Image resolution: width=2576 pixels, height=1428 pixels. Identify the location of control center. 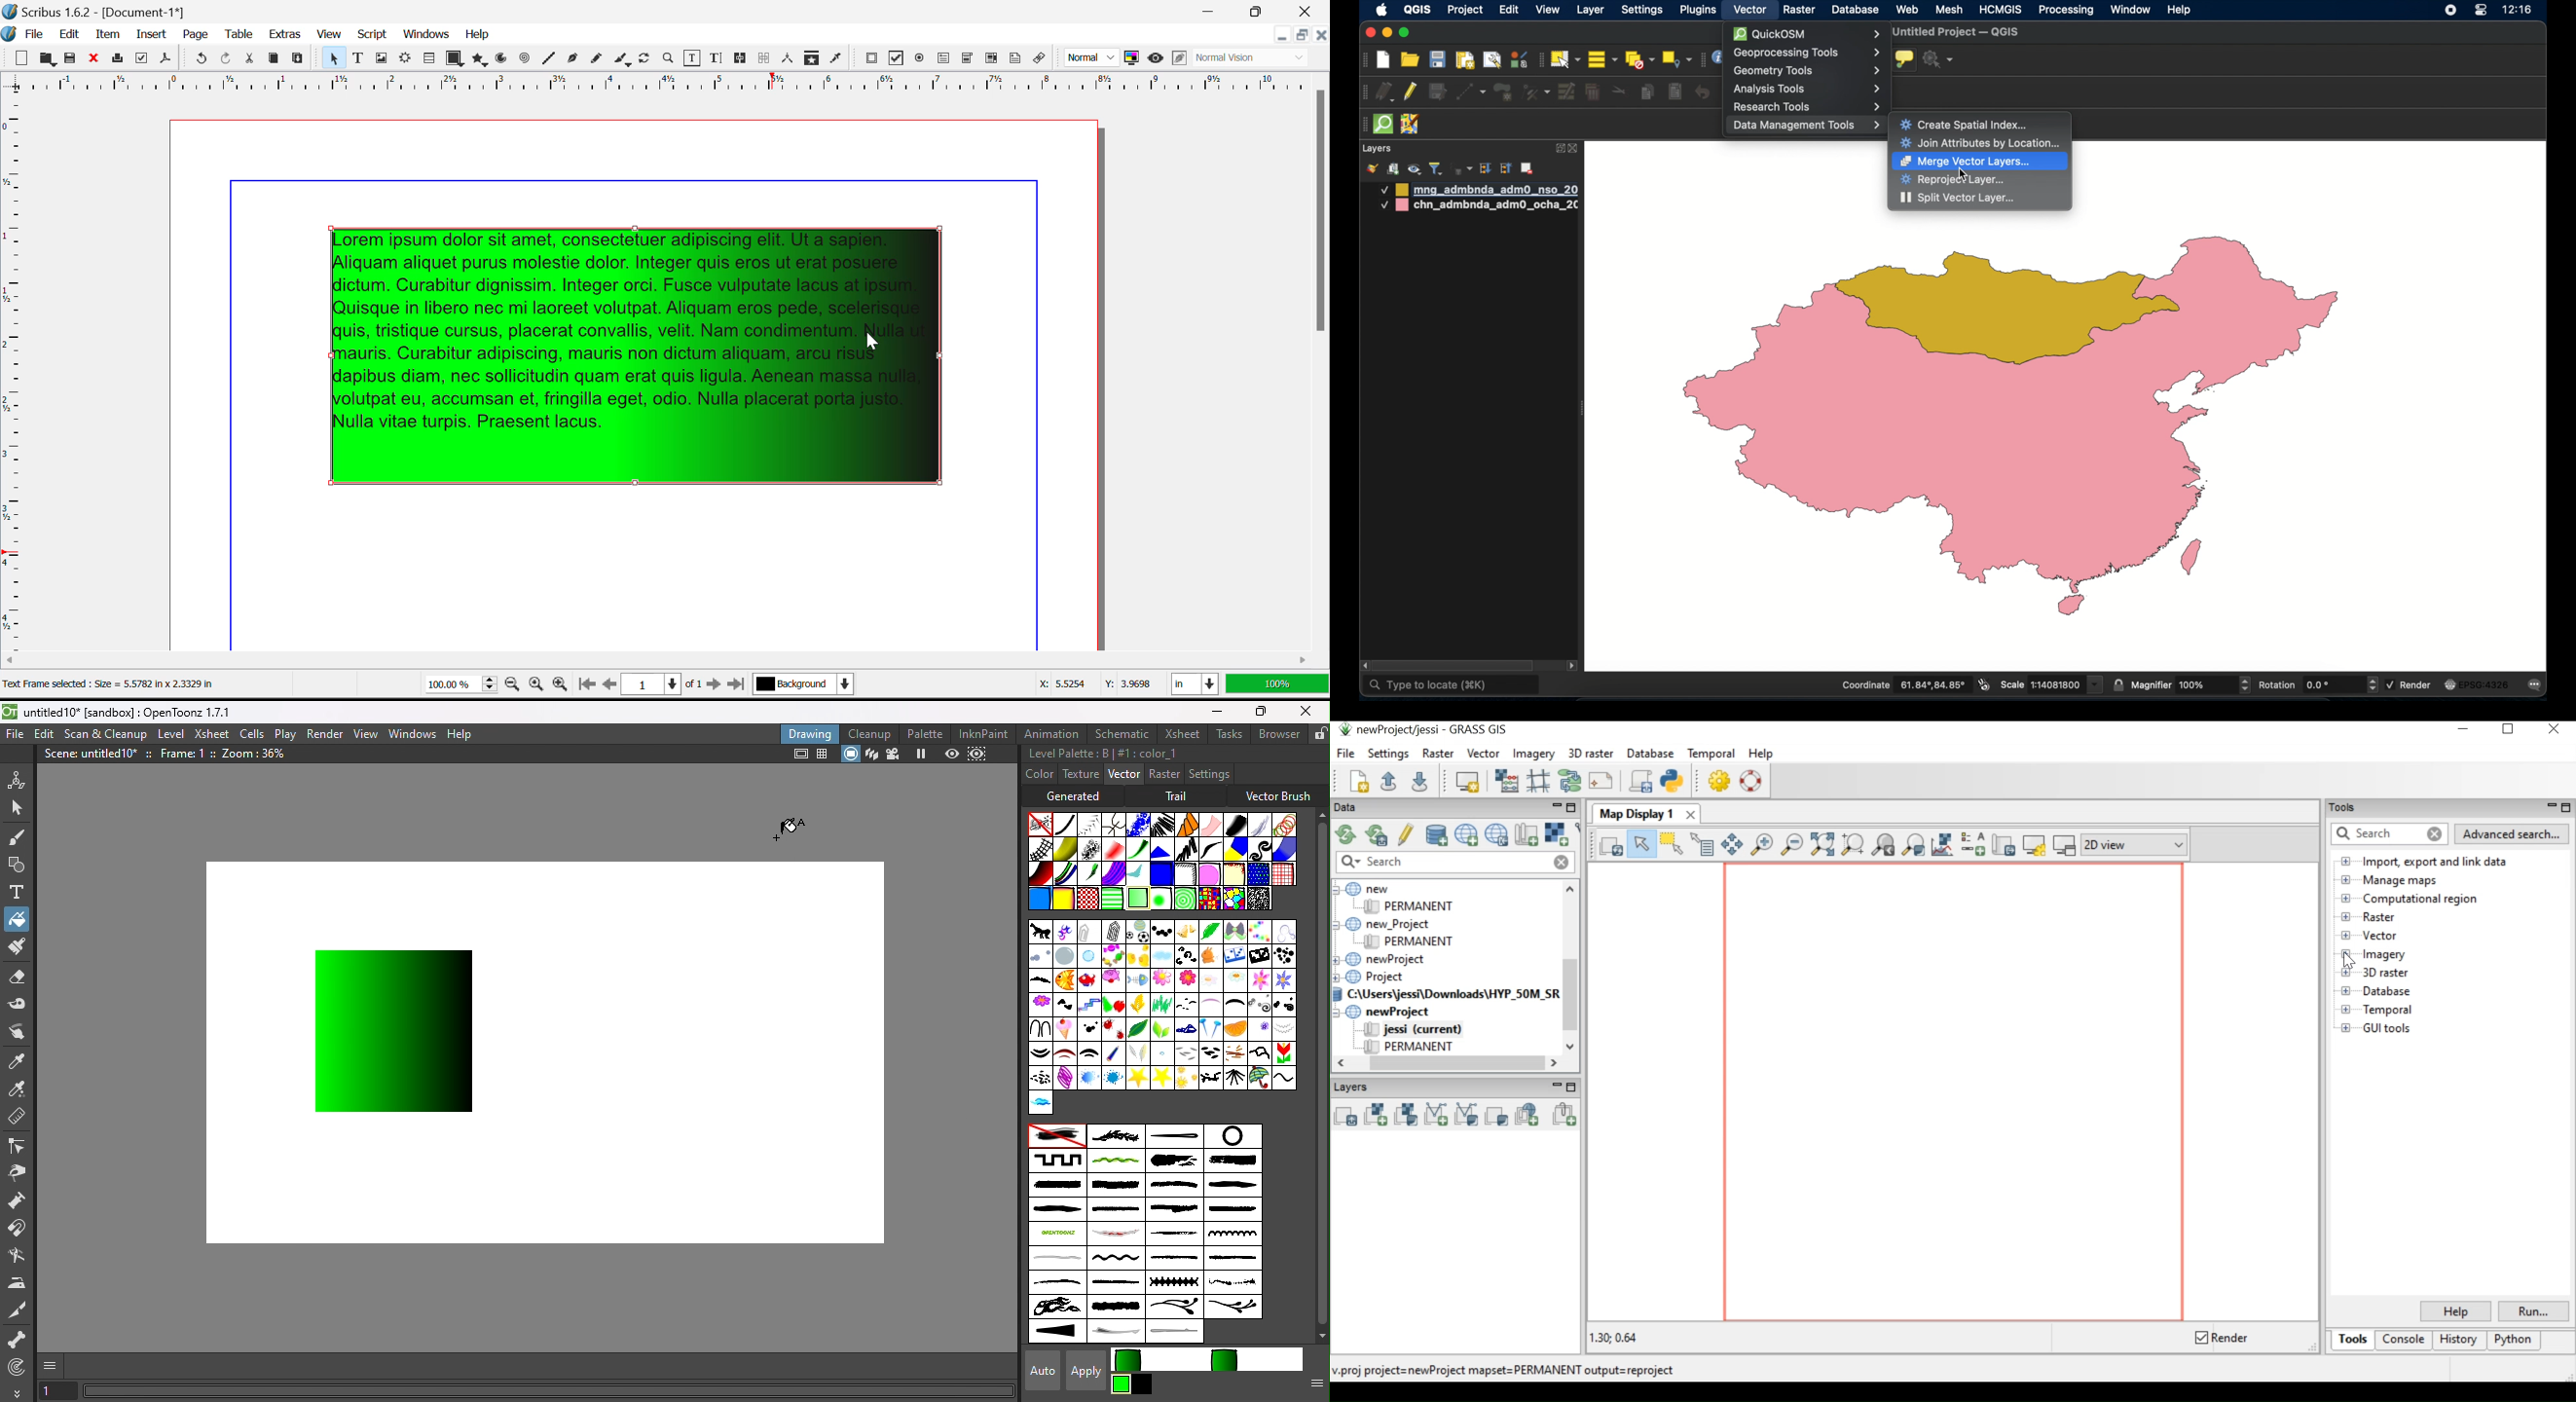
(2480, 11).